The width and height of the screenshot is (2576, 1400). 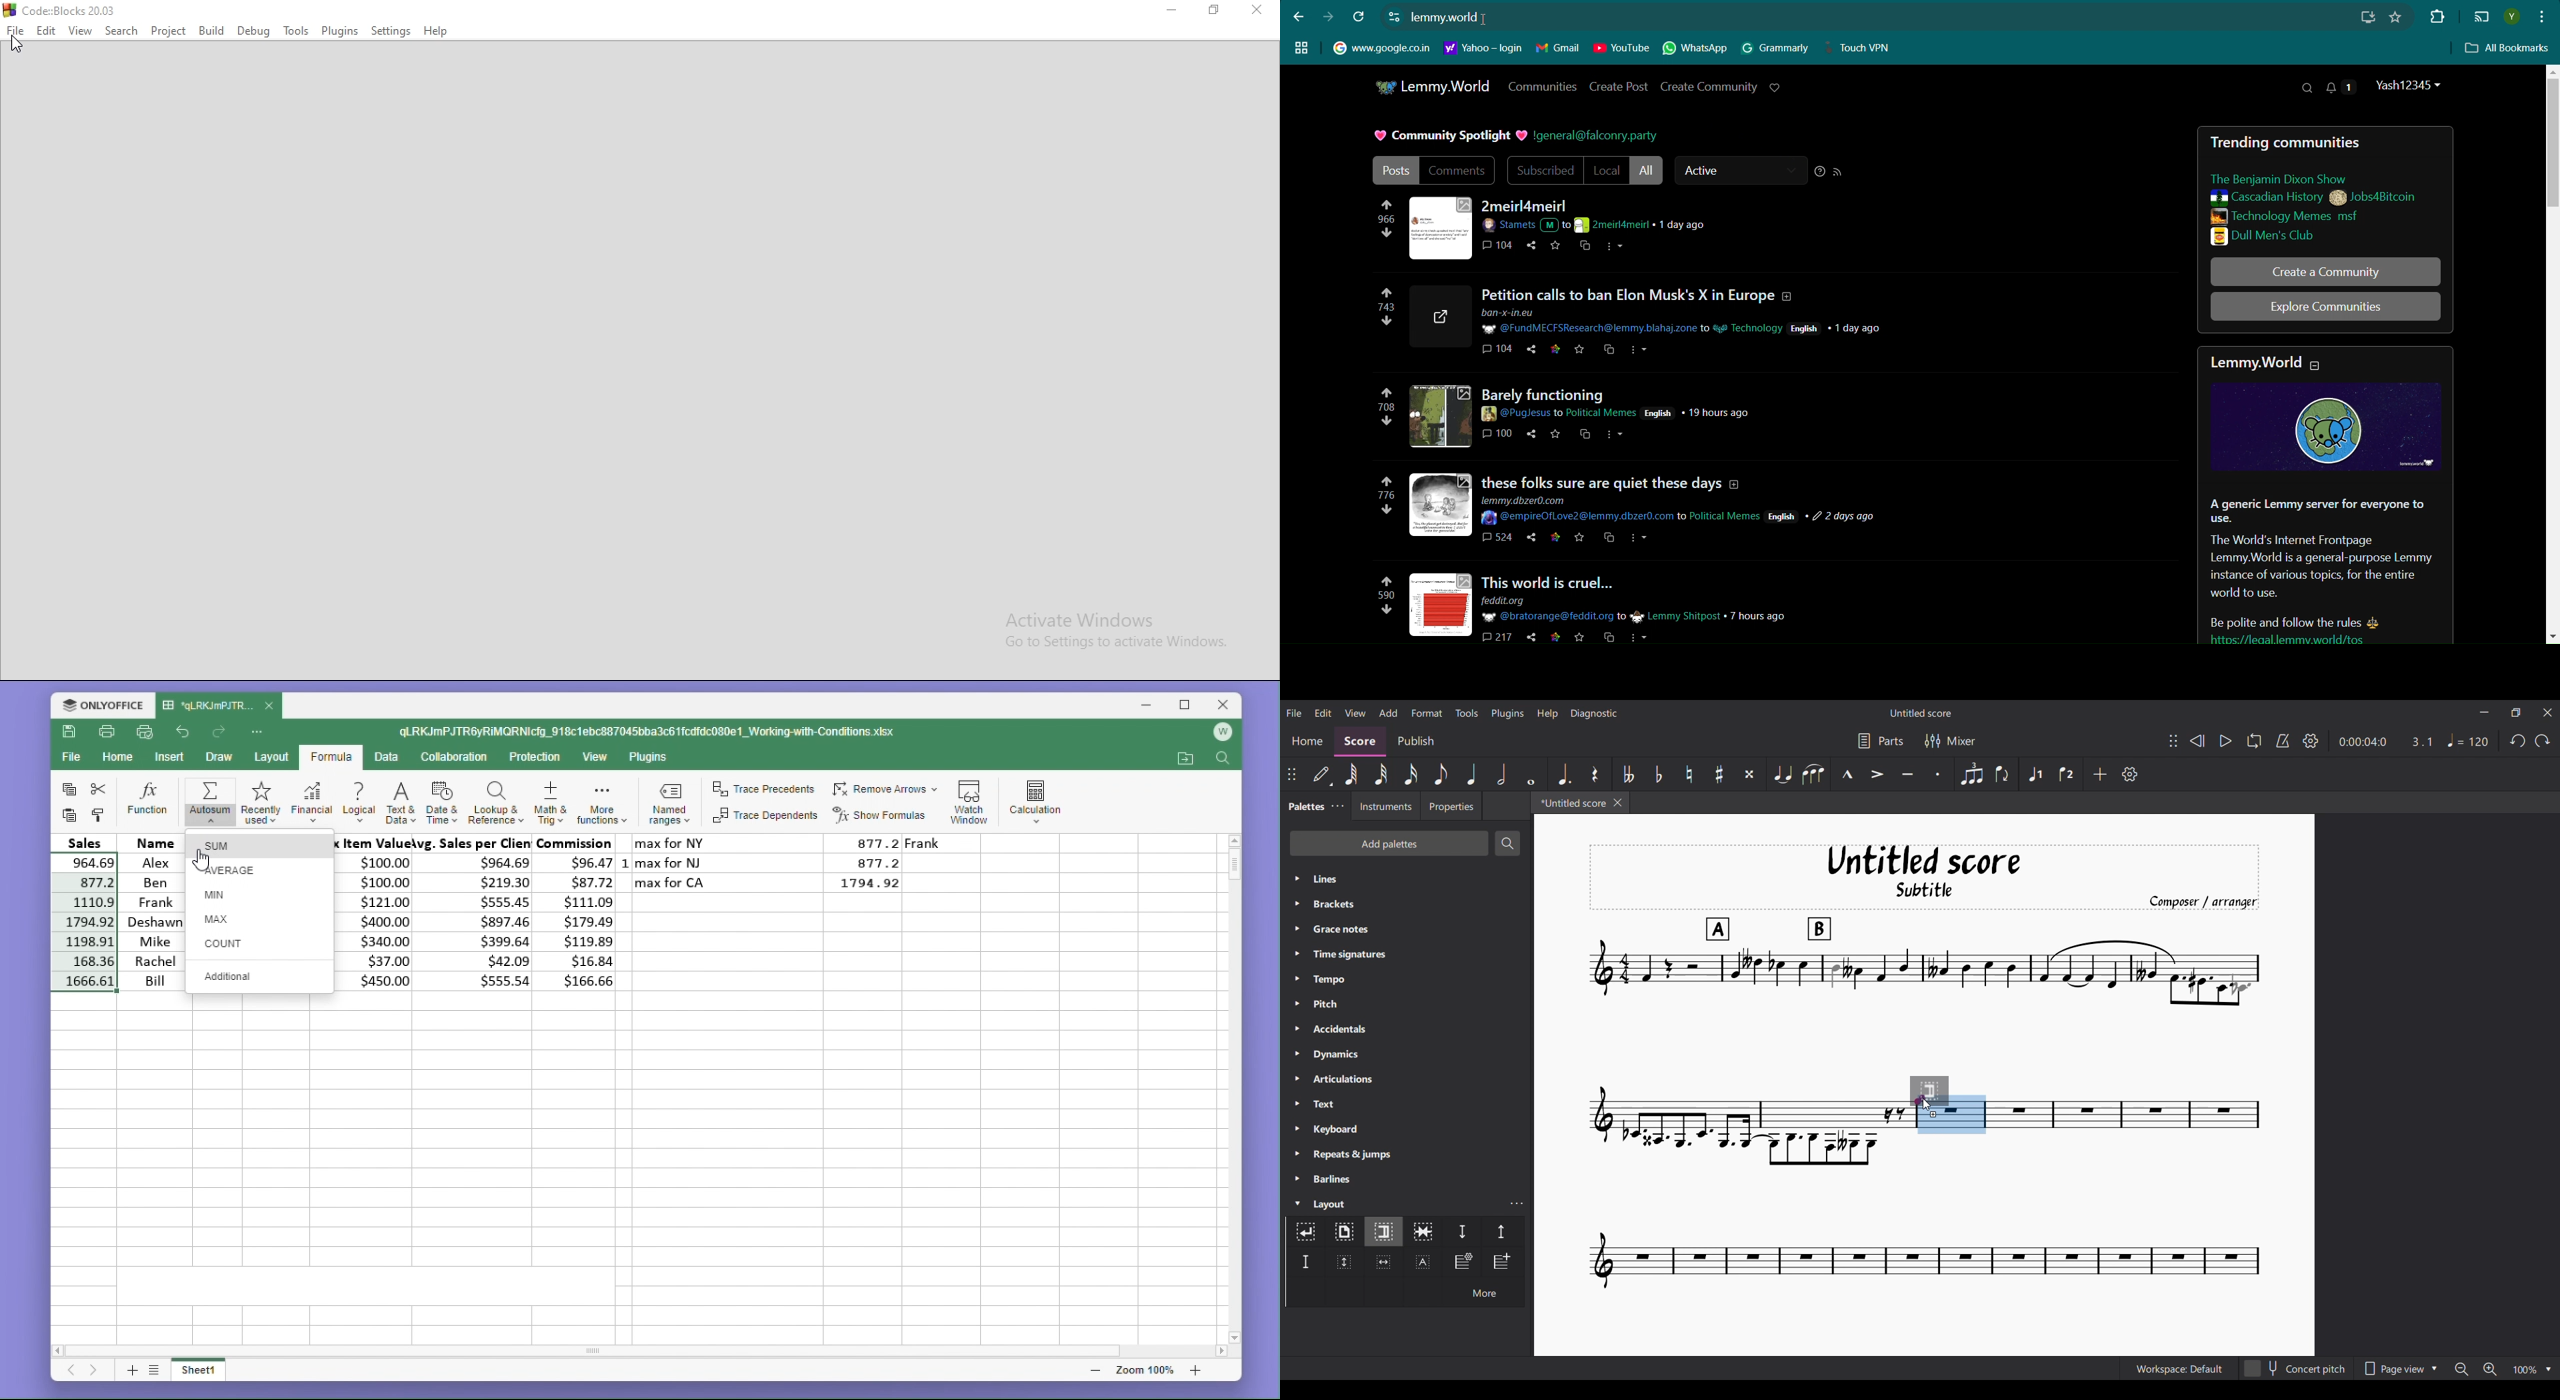 I want to click on Whole note, so click(x=1532, y=774).